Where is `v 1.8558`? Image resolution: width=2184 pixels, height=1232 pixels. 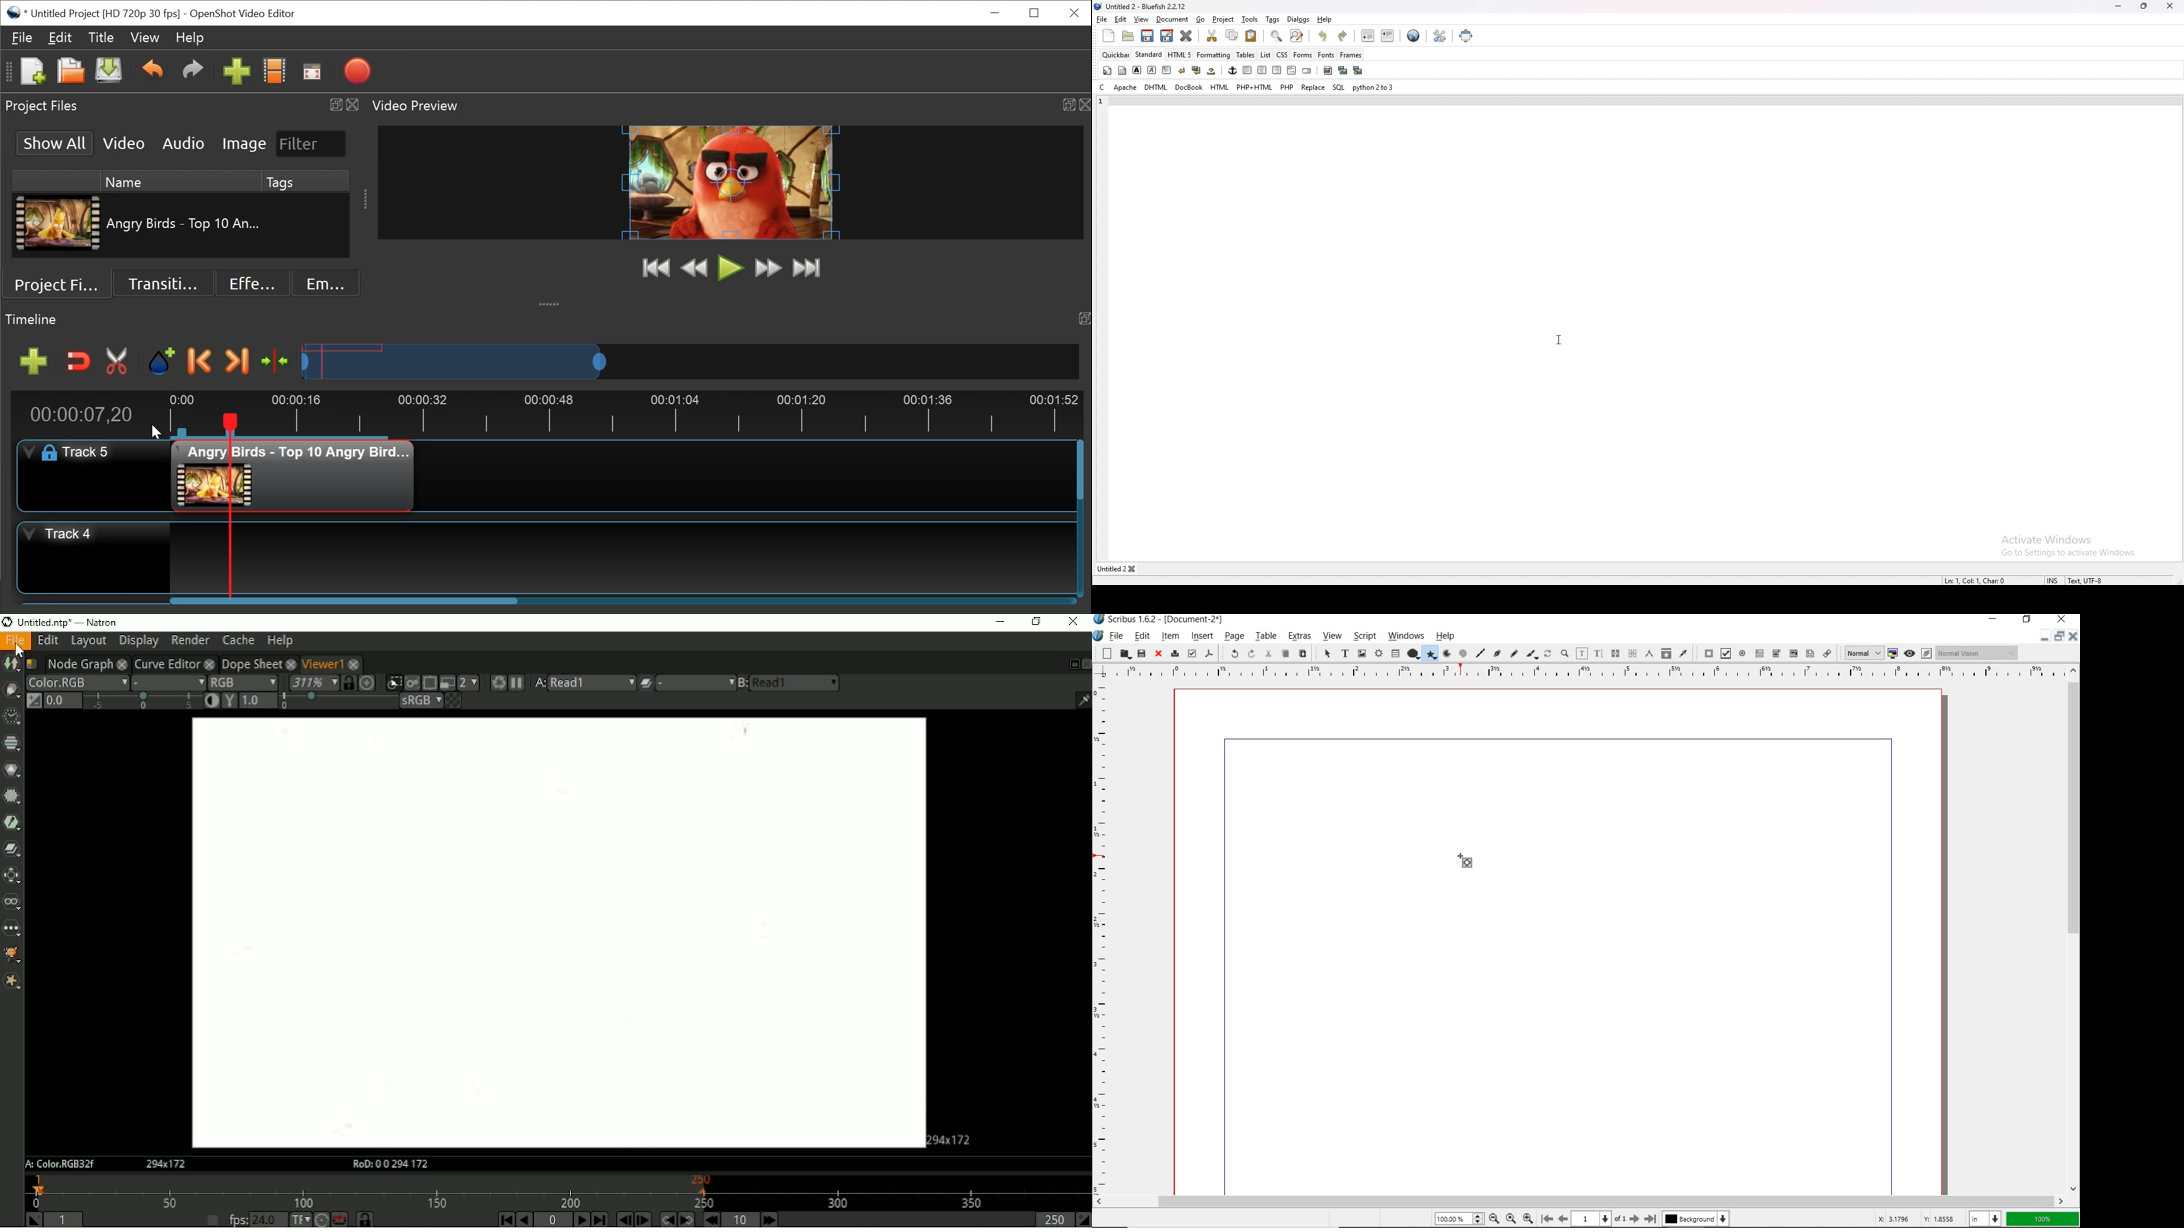 v 1.8558 is located at coordinates (1939, 1217).